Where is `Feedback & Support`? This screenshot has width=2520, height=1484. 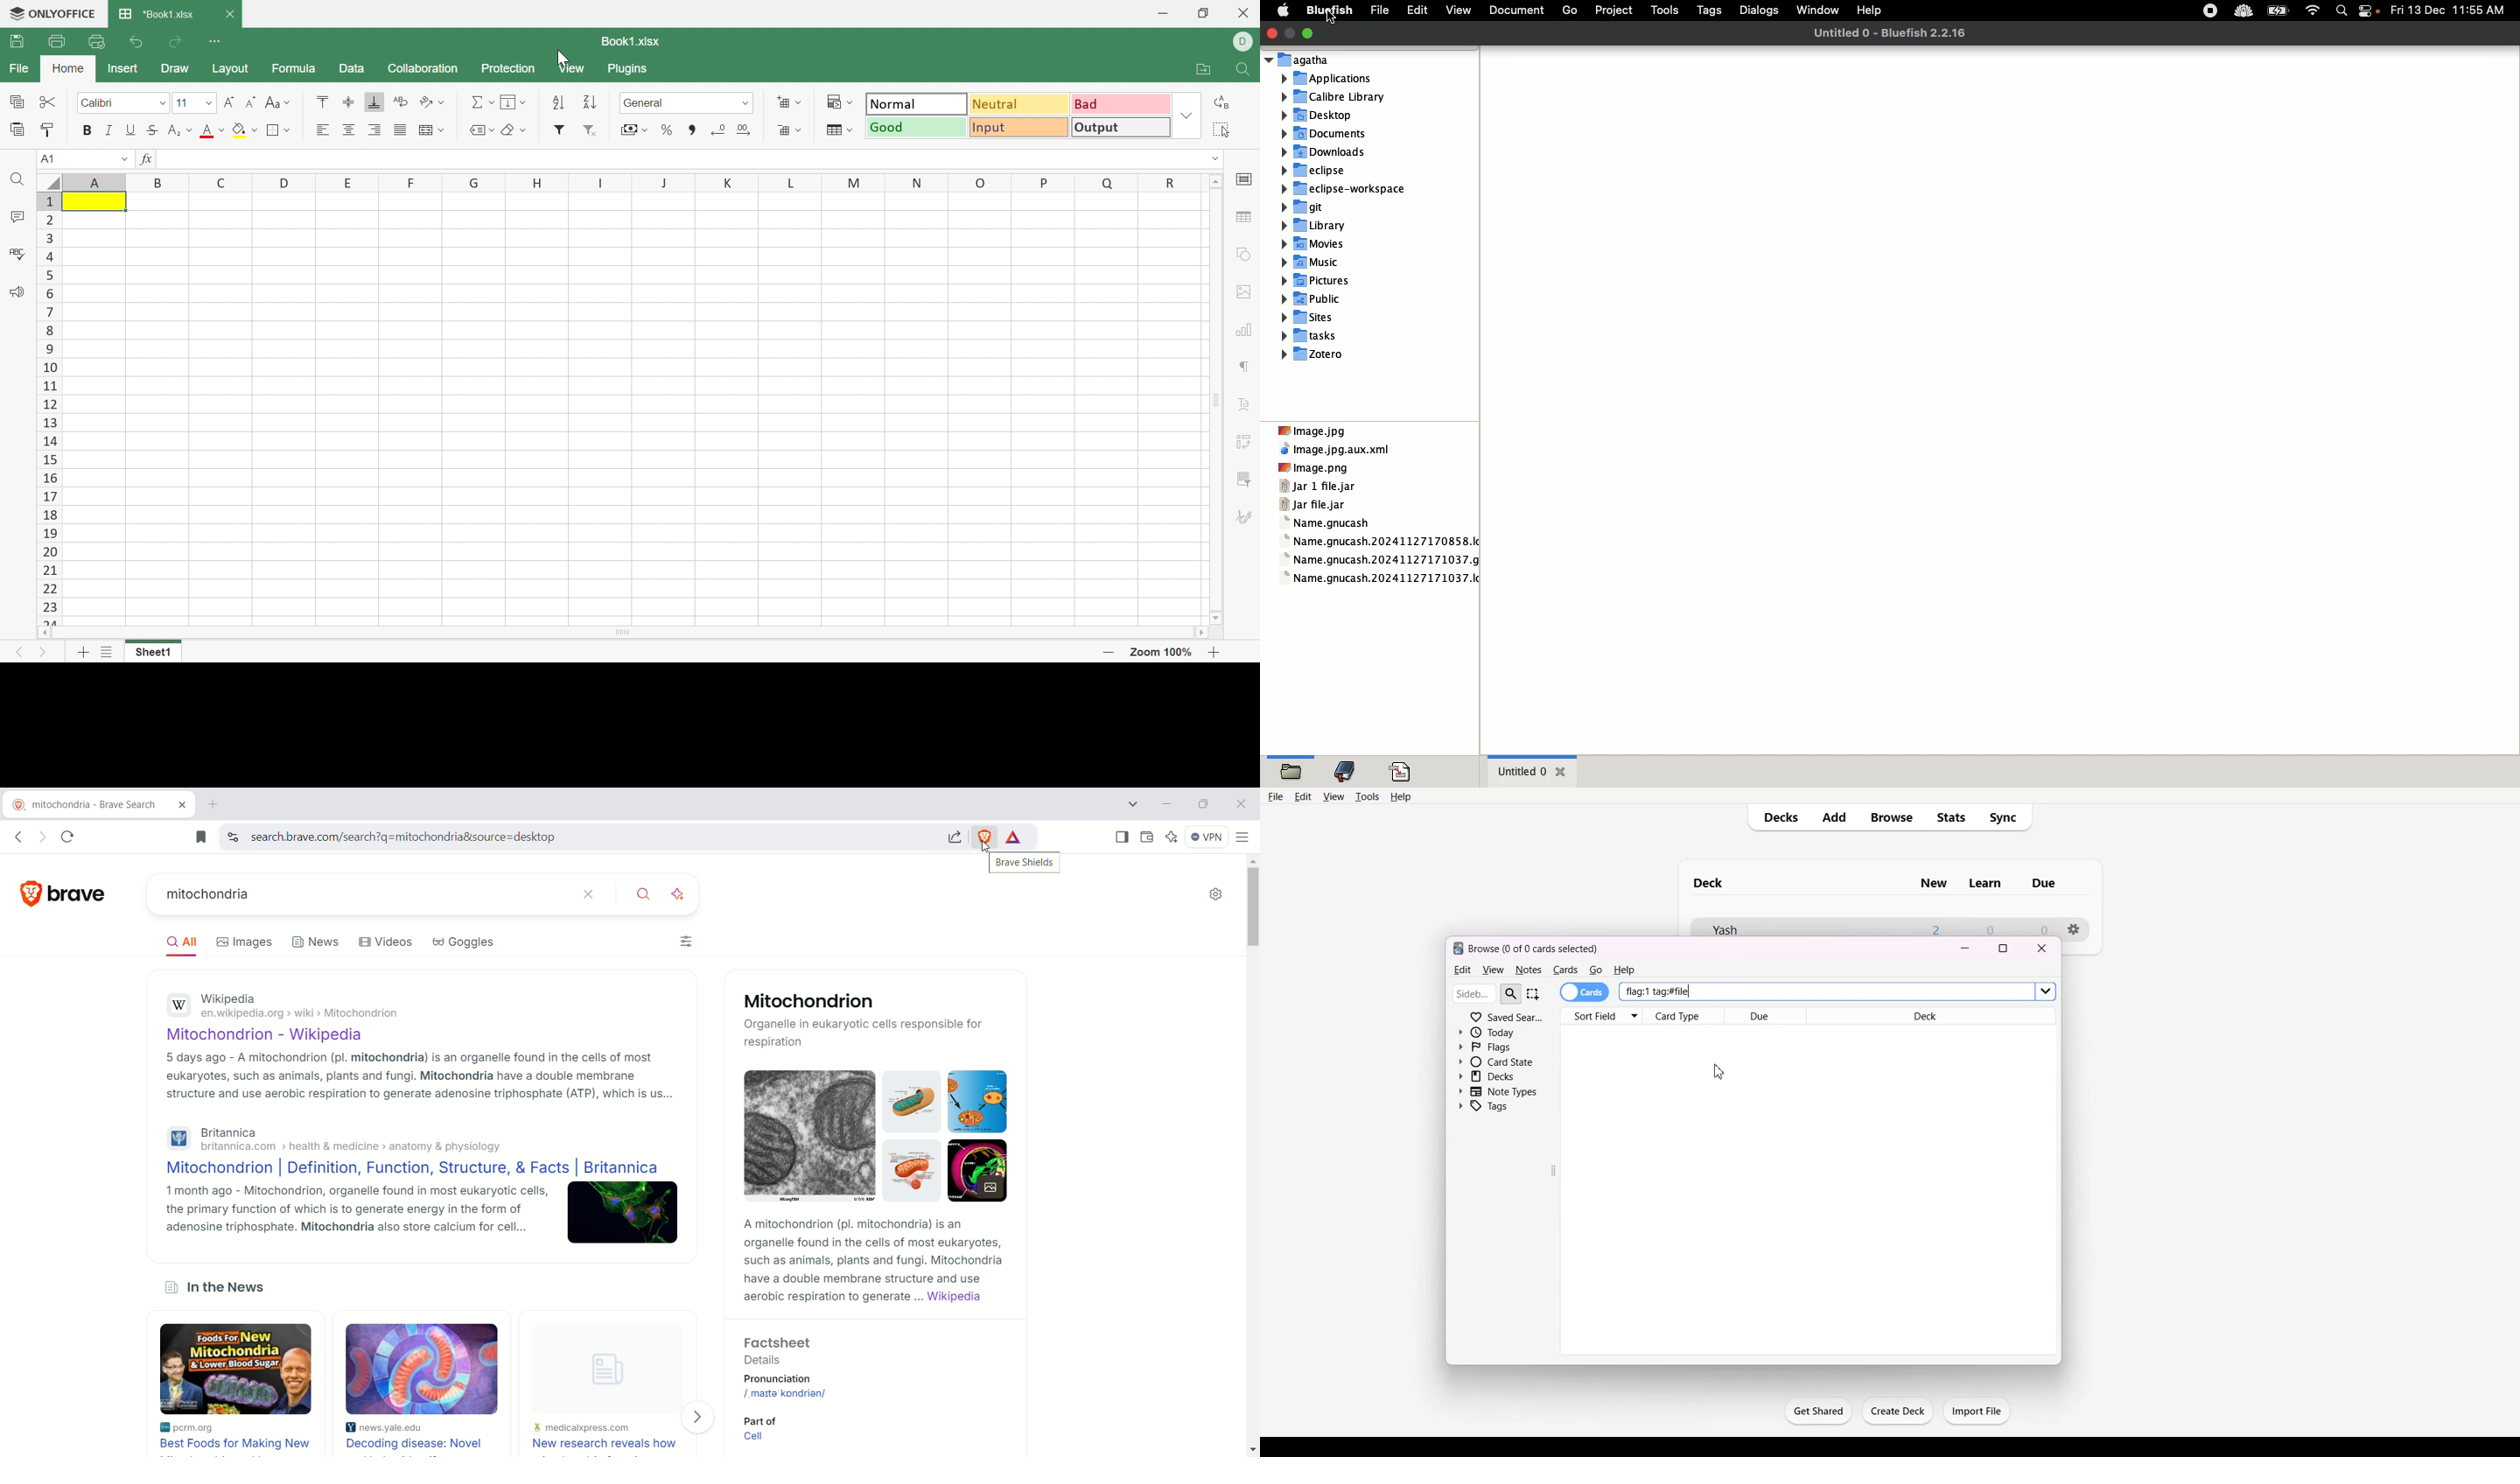 Feedback & Support is located at coordinates (18, 291).